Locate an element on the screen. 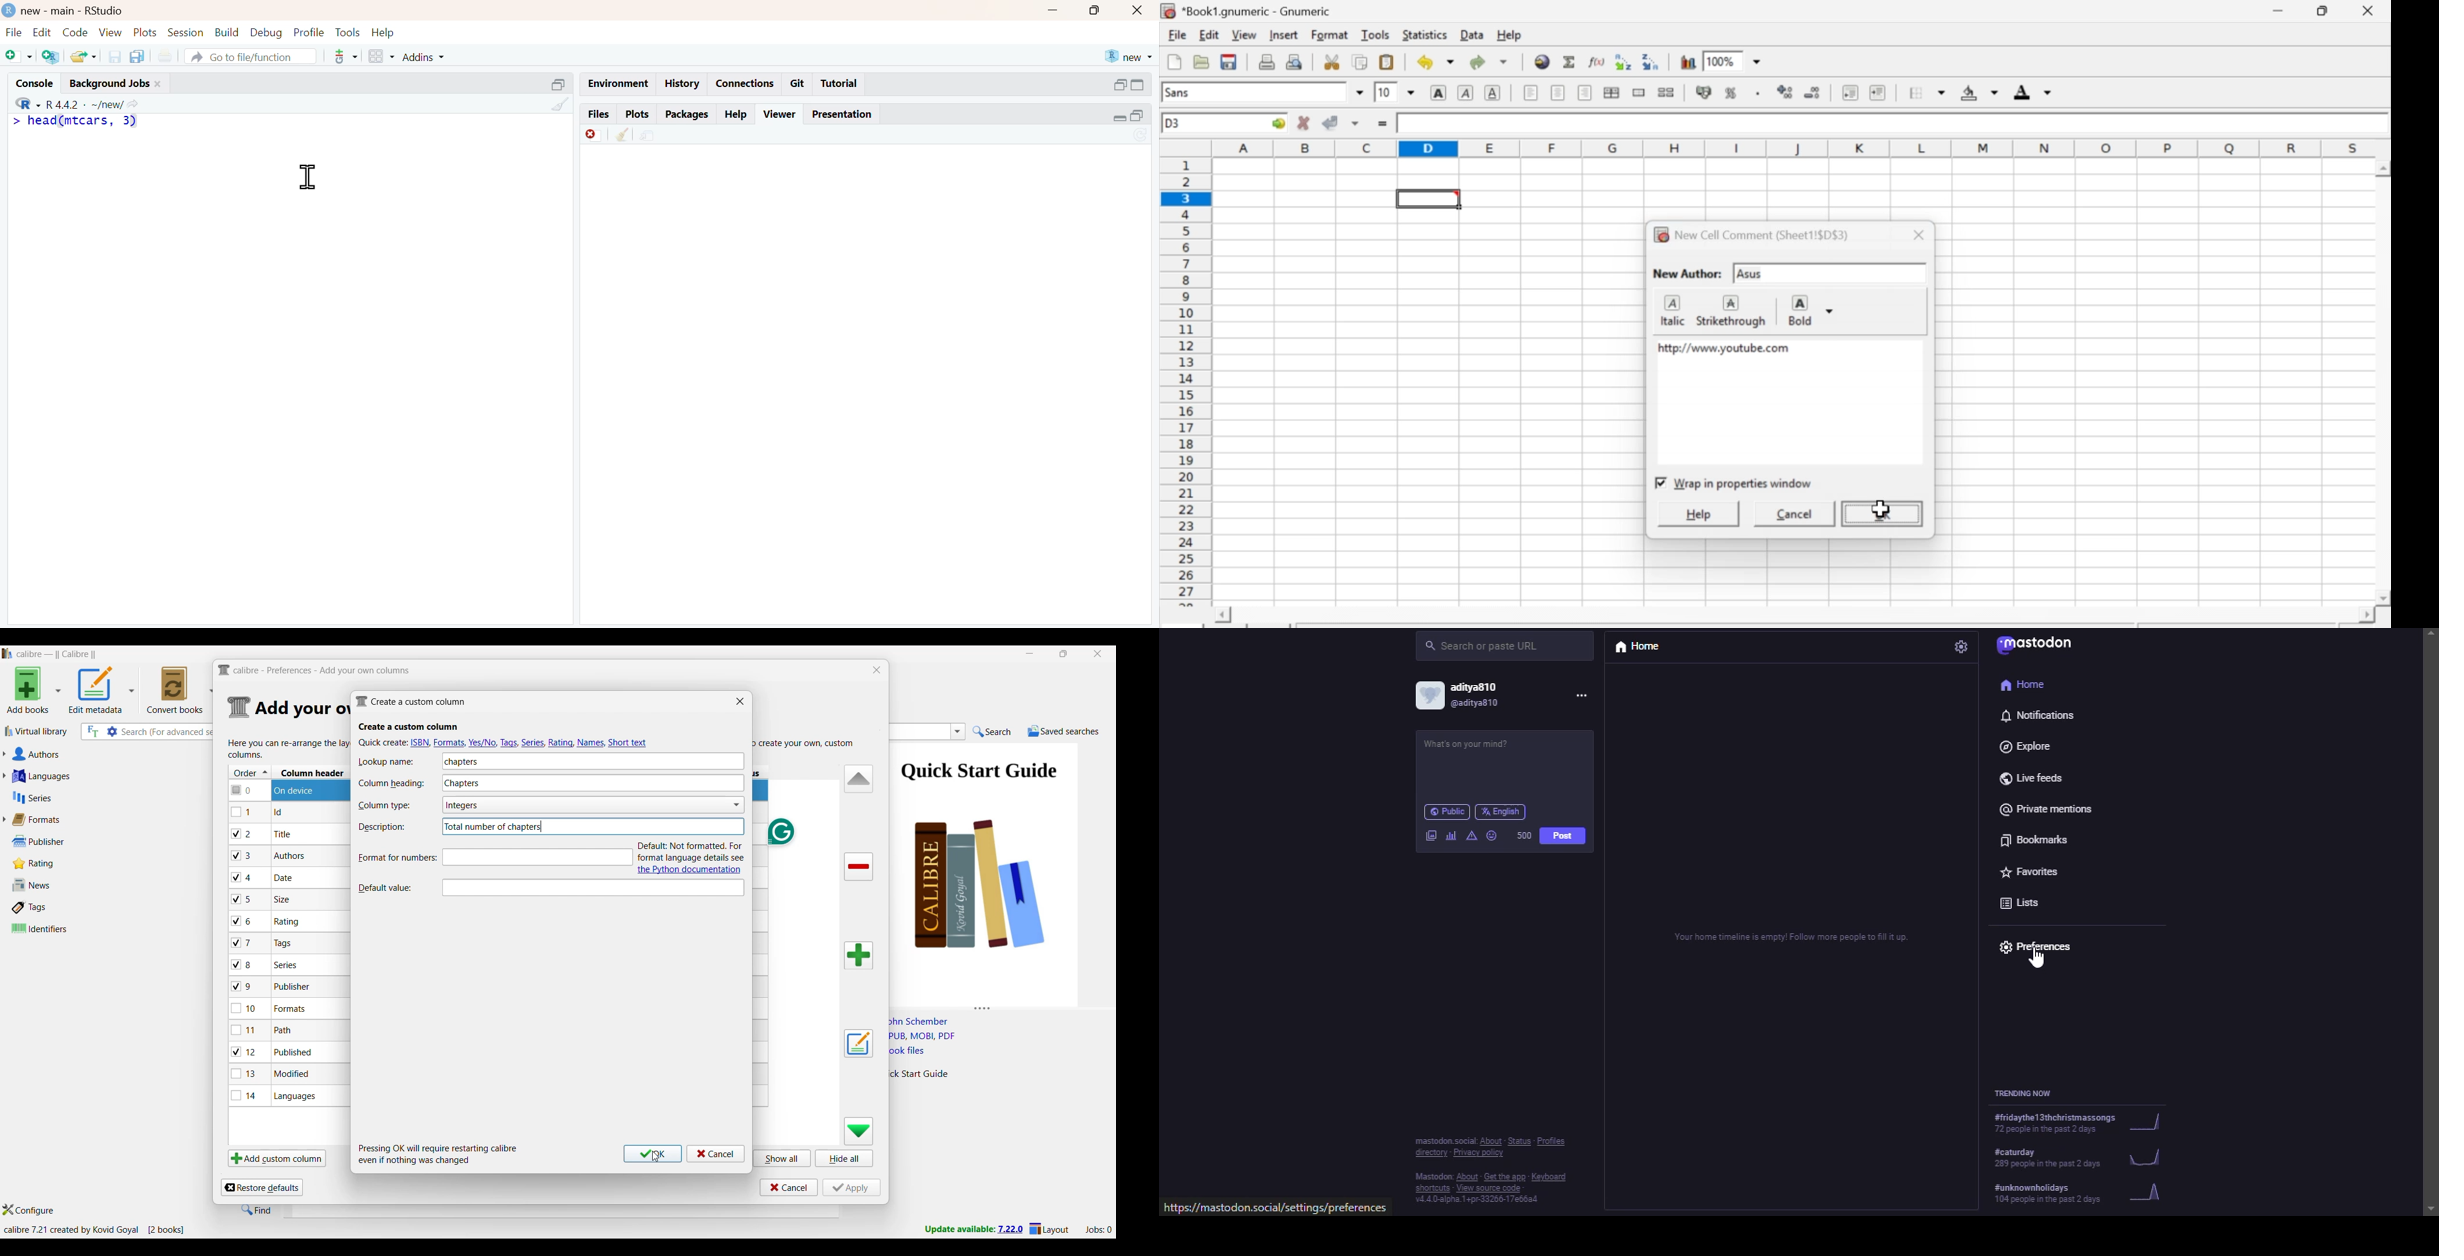 The image size is (2464, 1260). Cancel is located at coordinates (789, 1187).